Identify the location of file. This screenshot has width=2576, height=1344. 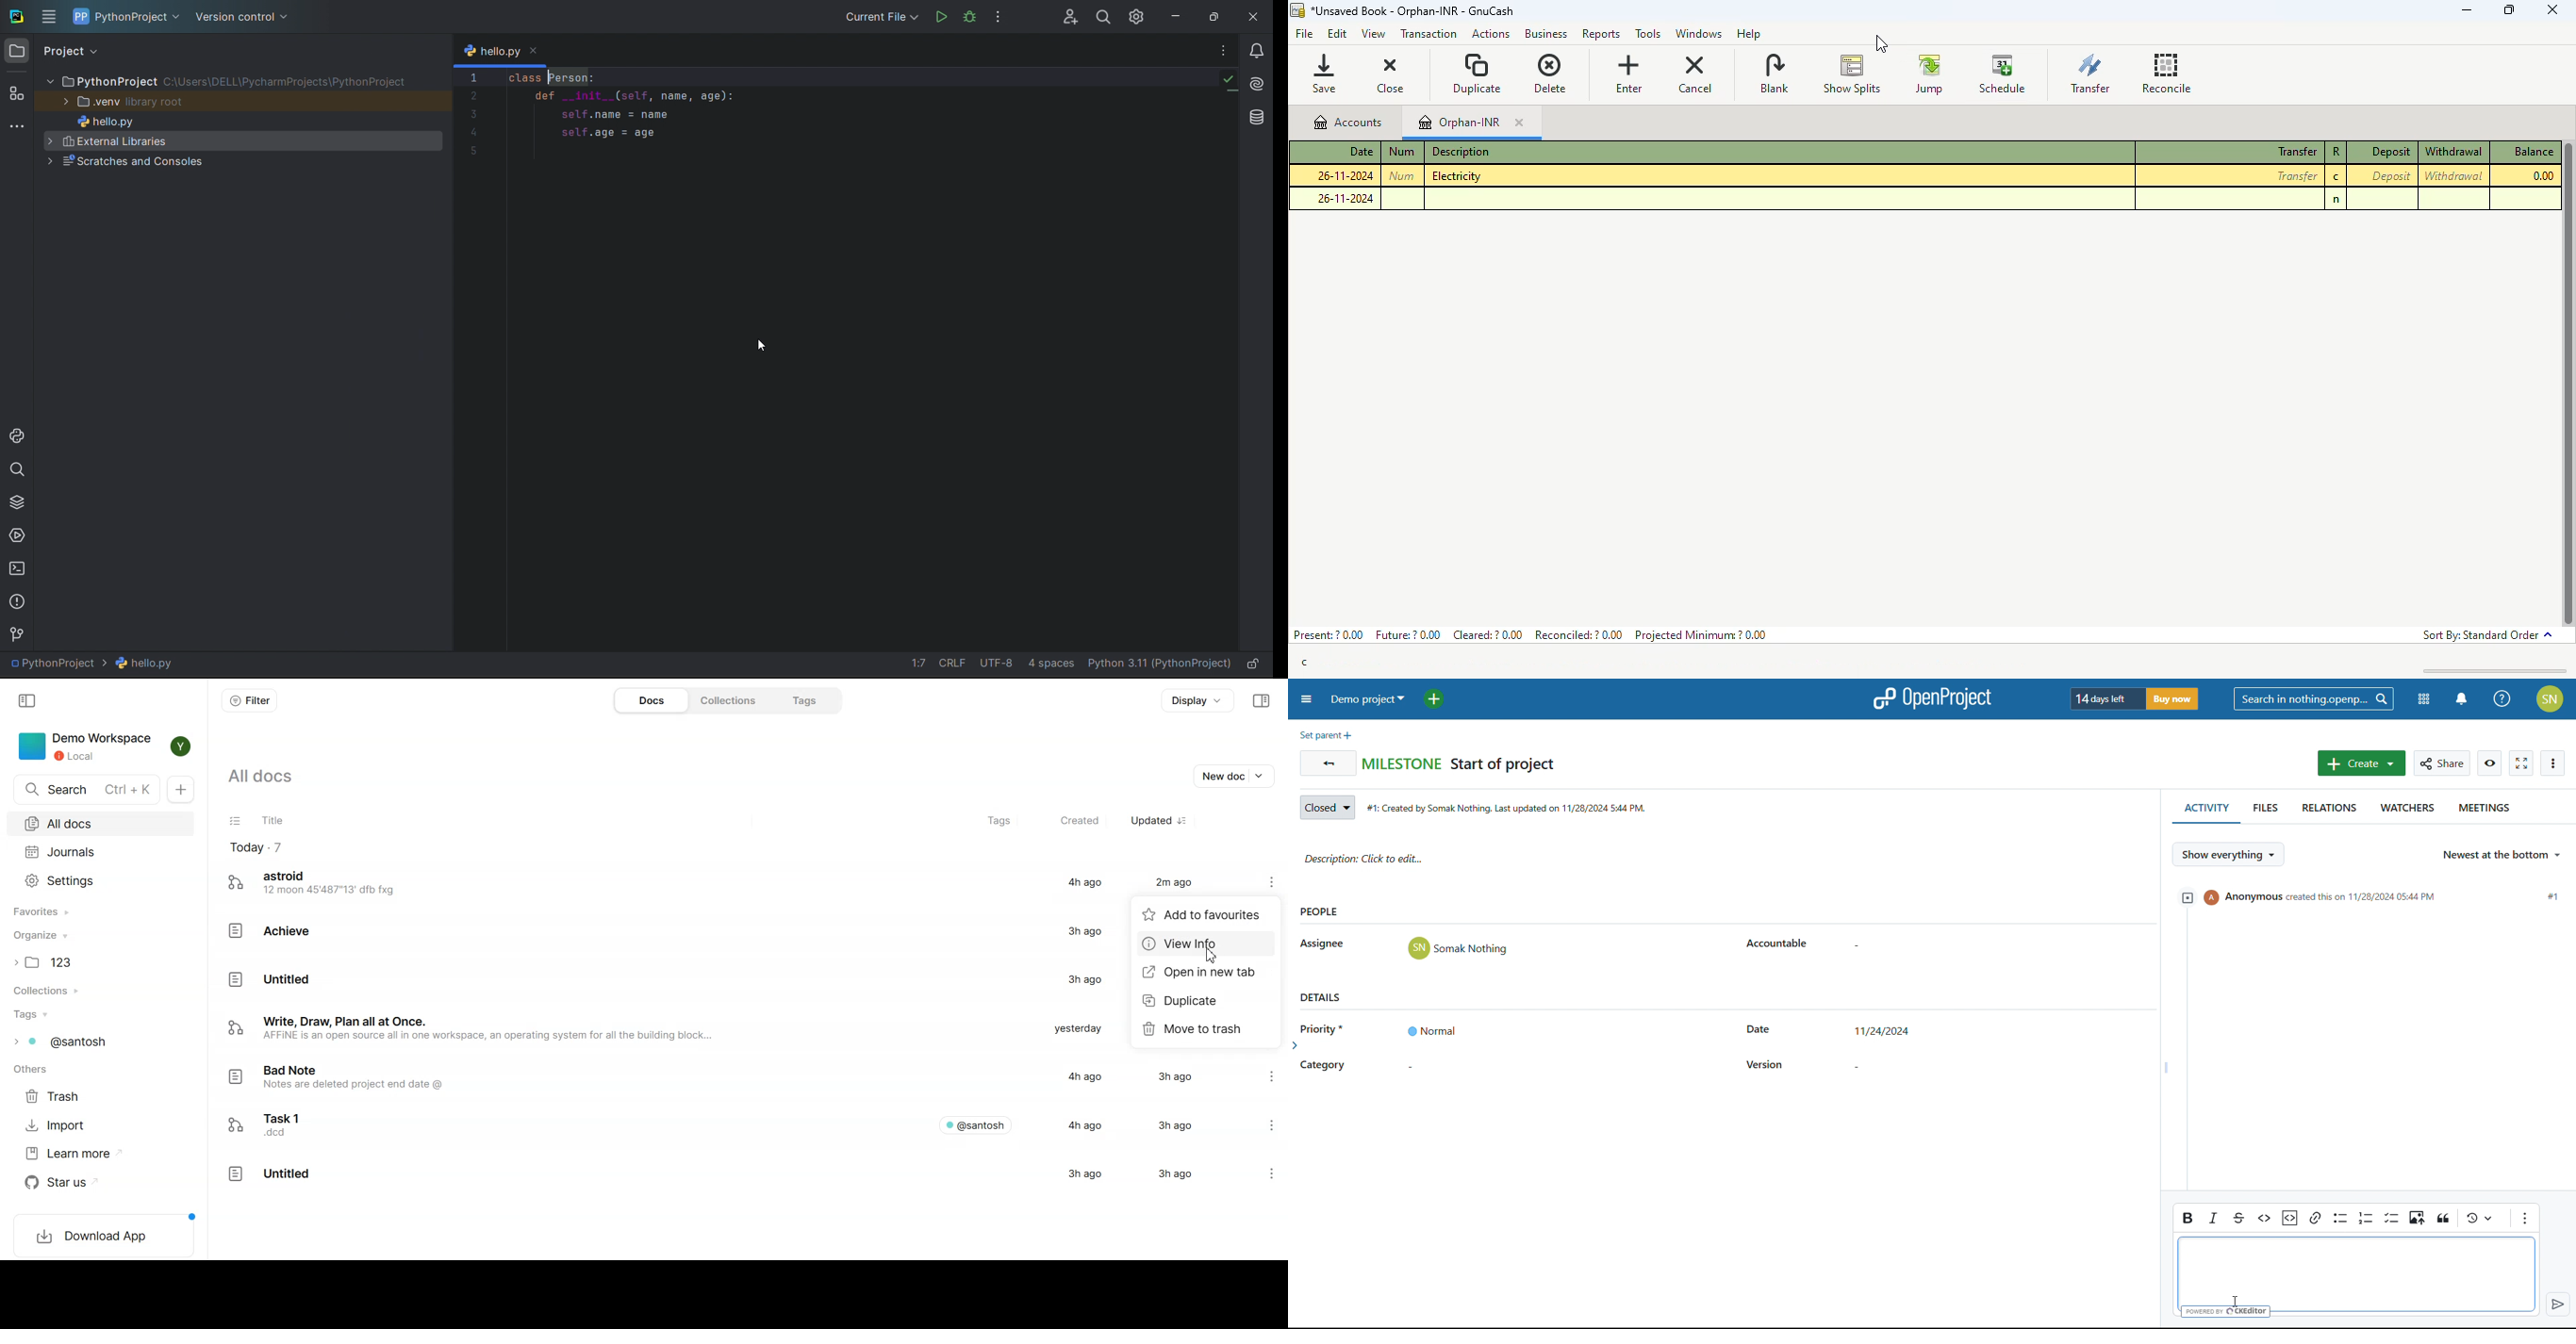
(1305, 35).